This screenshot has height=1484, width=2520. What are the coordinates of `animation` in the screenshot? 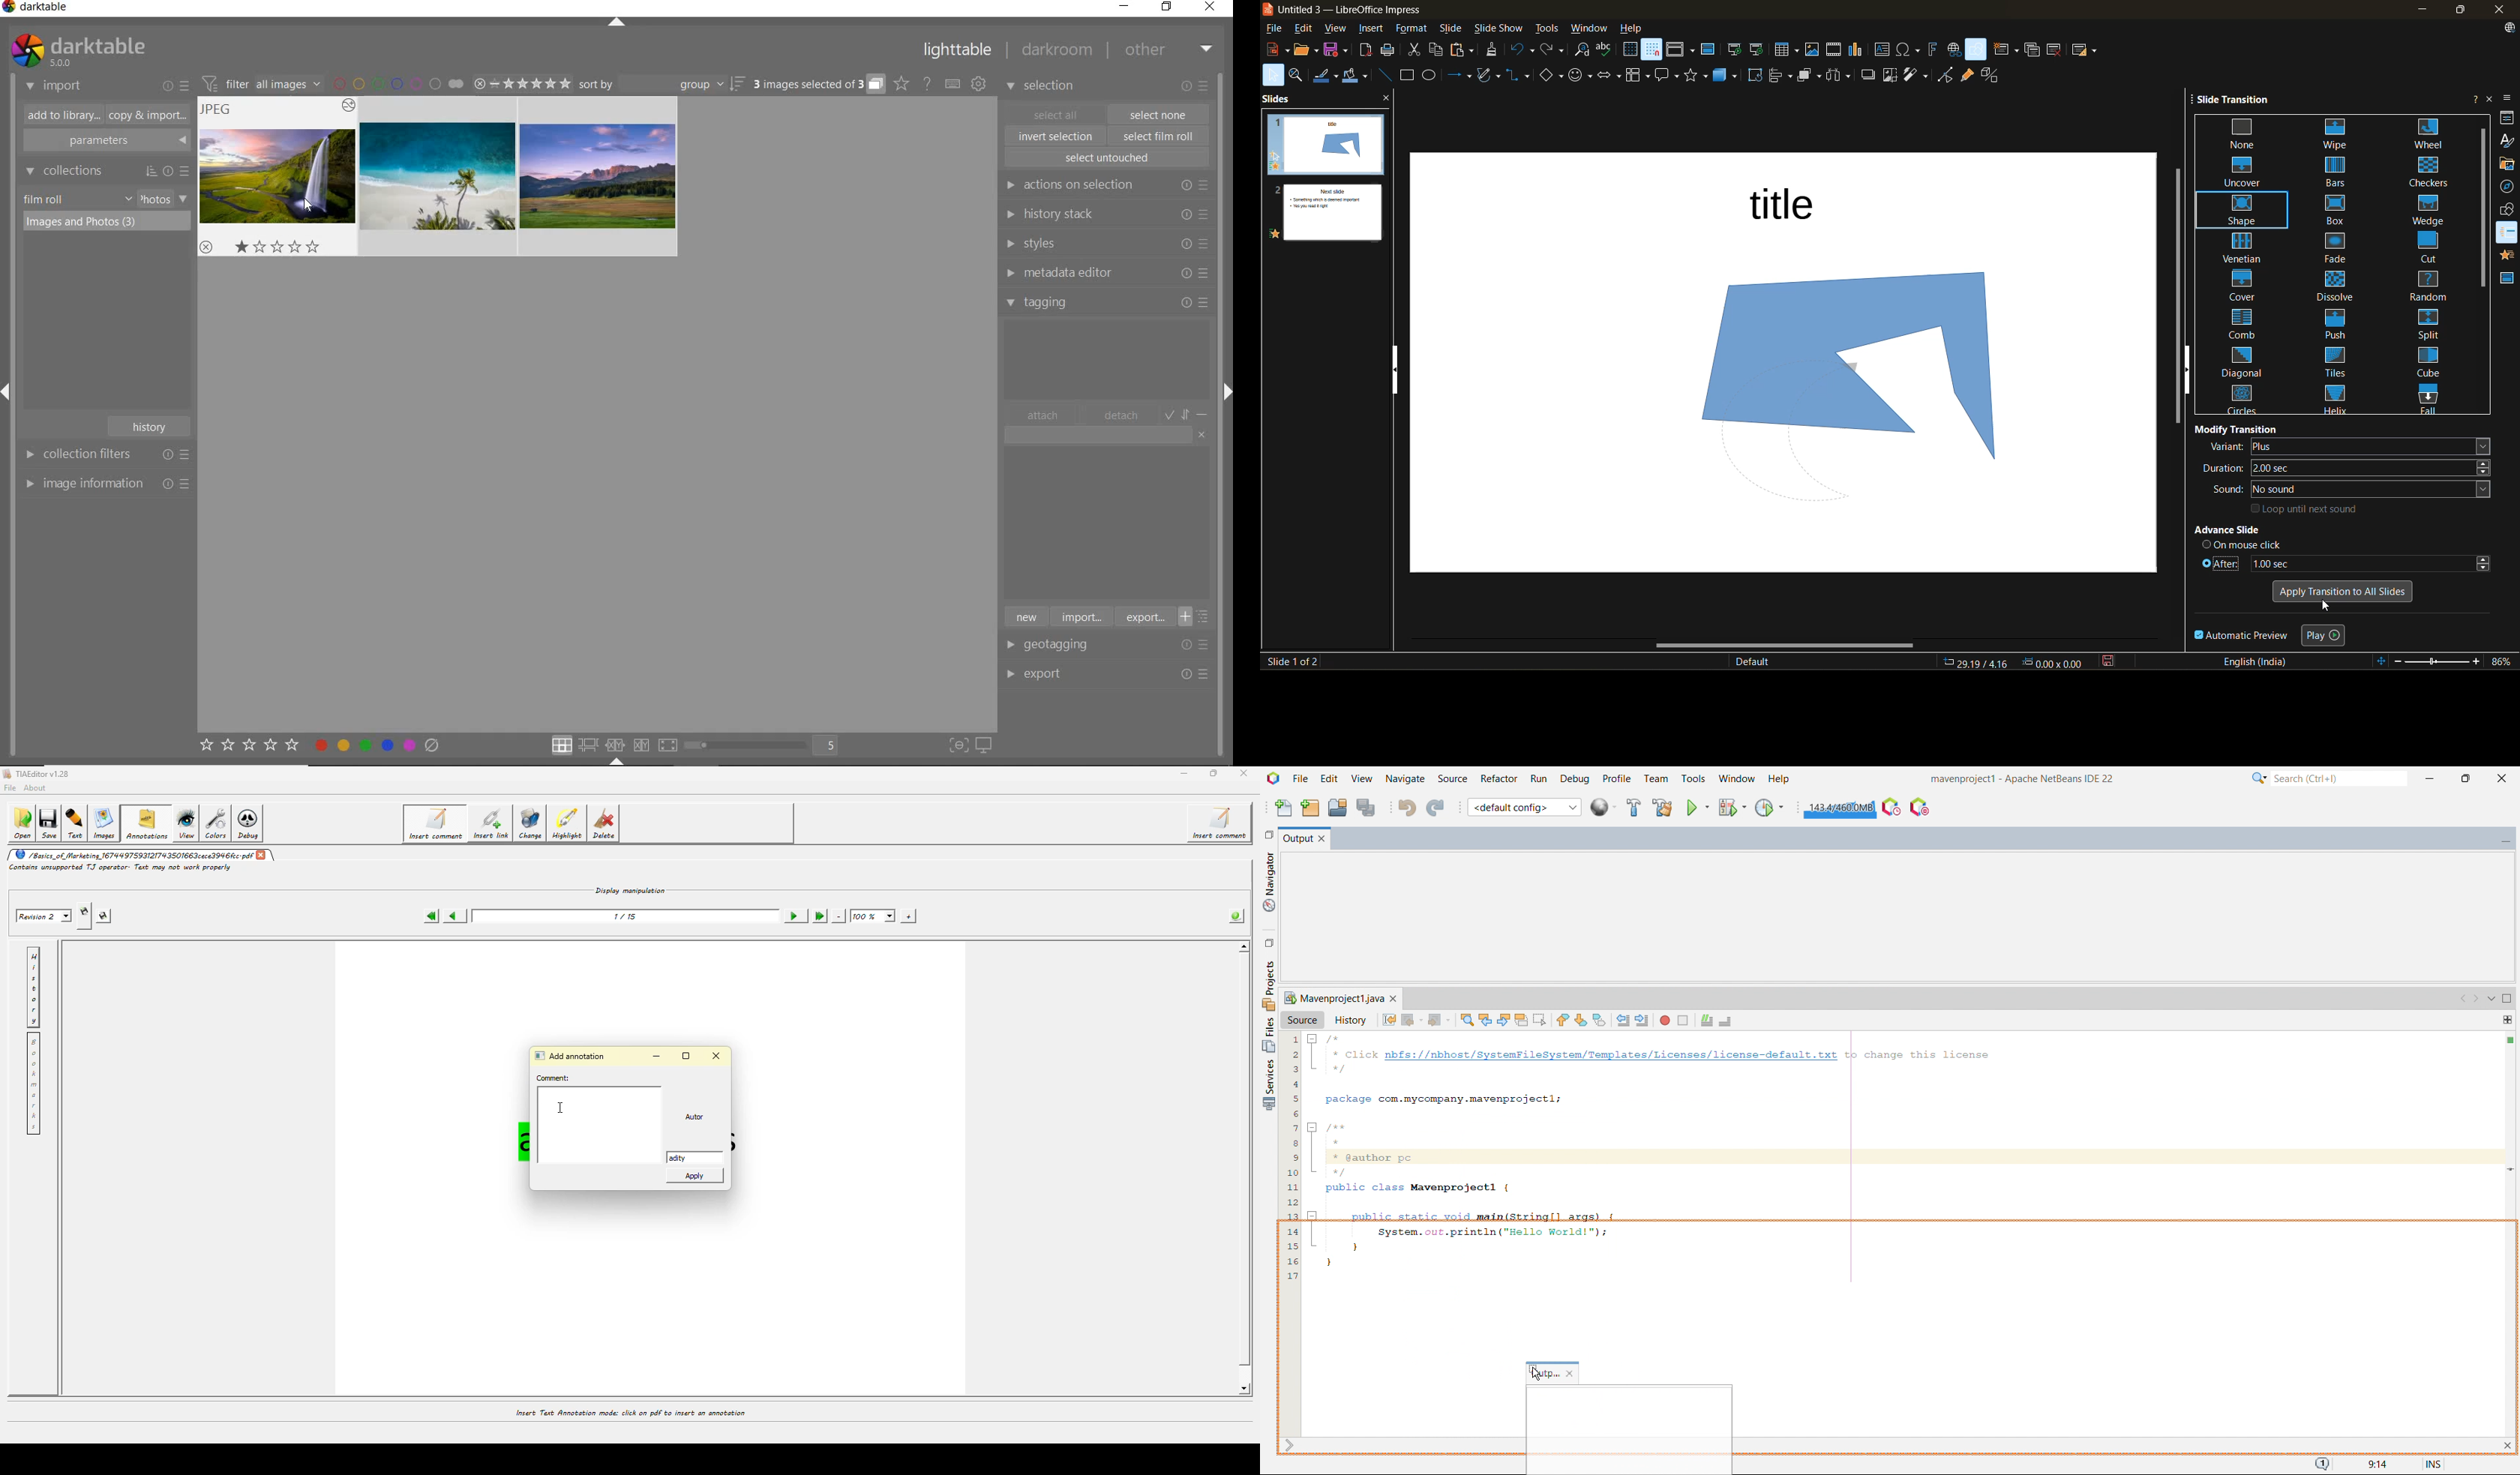 It's located at (2507, 257).